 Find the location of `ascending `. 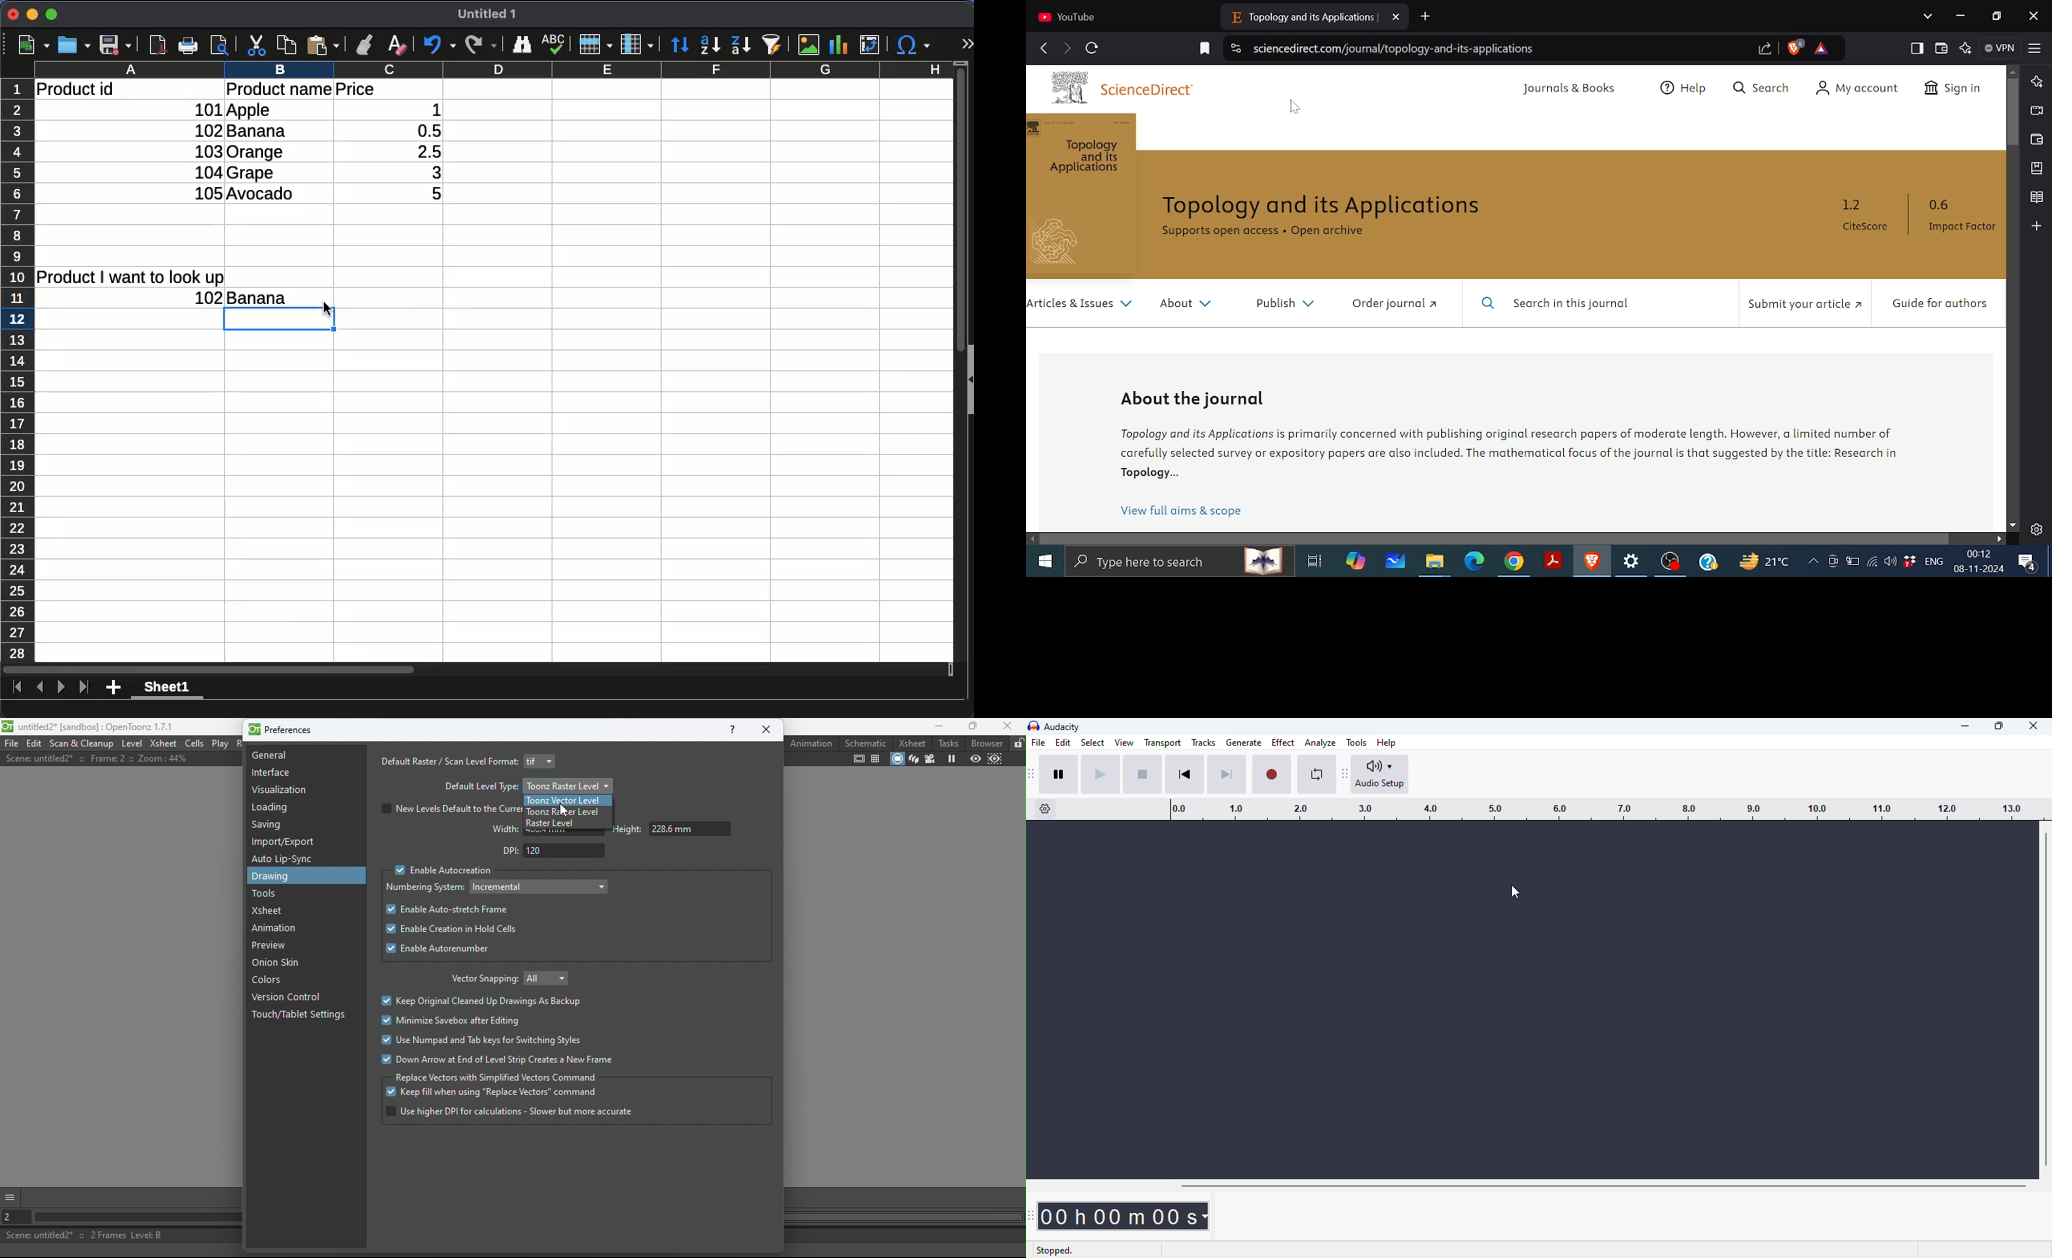

ascending  is located at coordinates (710, 45).